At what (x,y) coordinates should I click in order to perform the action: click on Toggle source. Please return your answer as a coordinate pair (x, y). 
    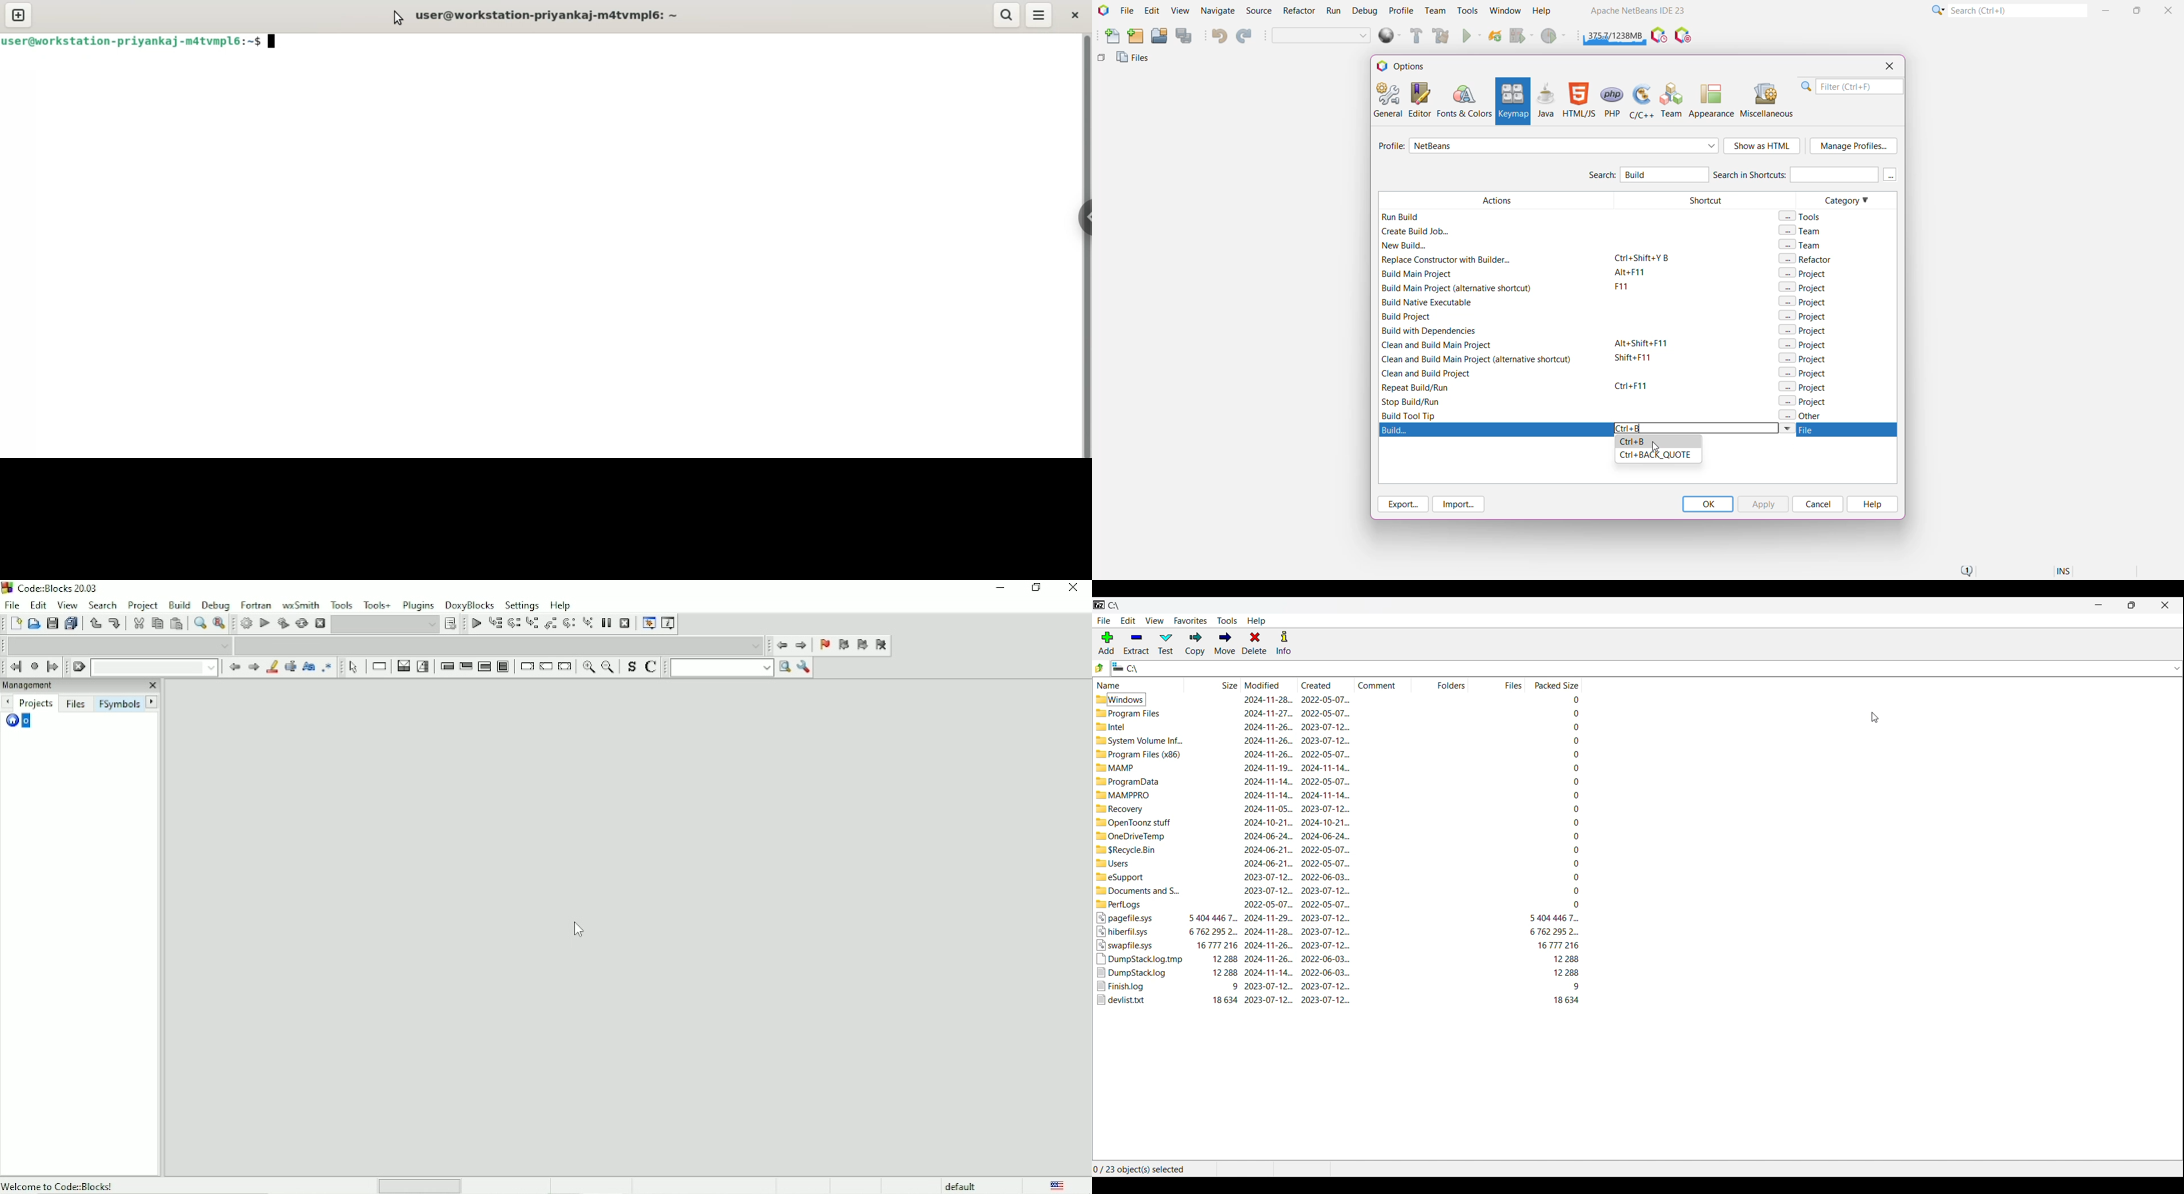
    Looking at the image, I should click on (631, 668).